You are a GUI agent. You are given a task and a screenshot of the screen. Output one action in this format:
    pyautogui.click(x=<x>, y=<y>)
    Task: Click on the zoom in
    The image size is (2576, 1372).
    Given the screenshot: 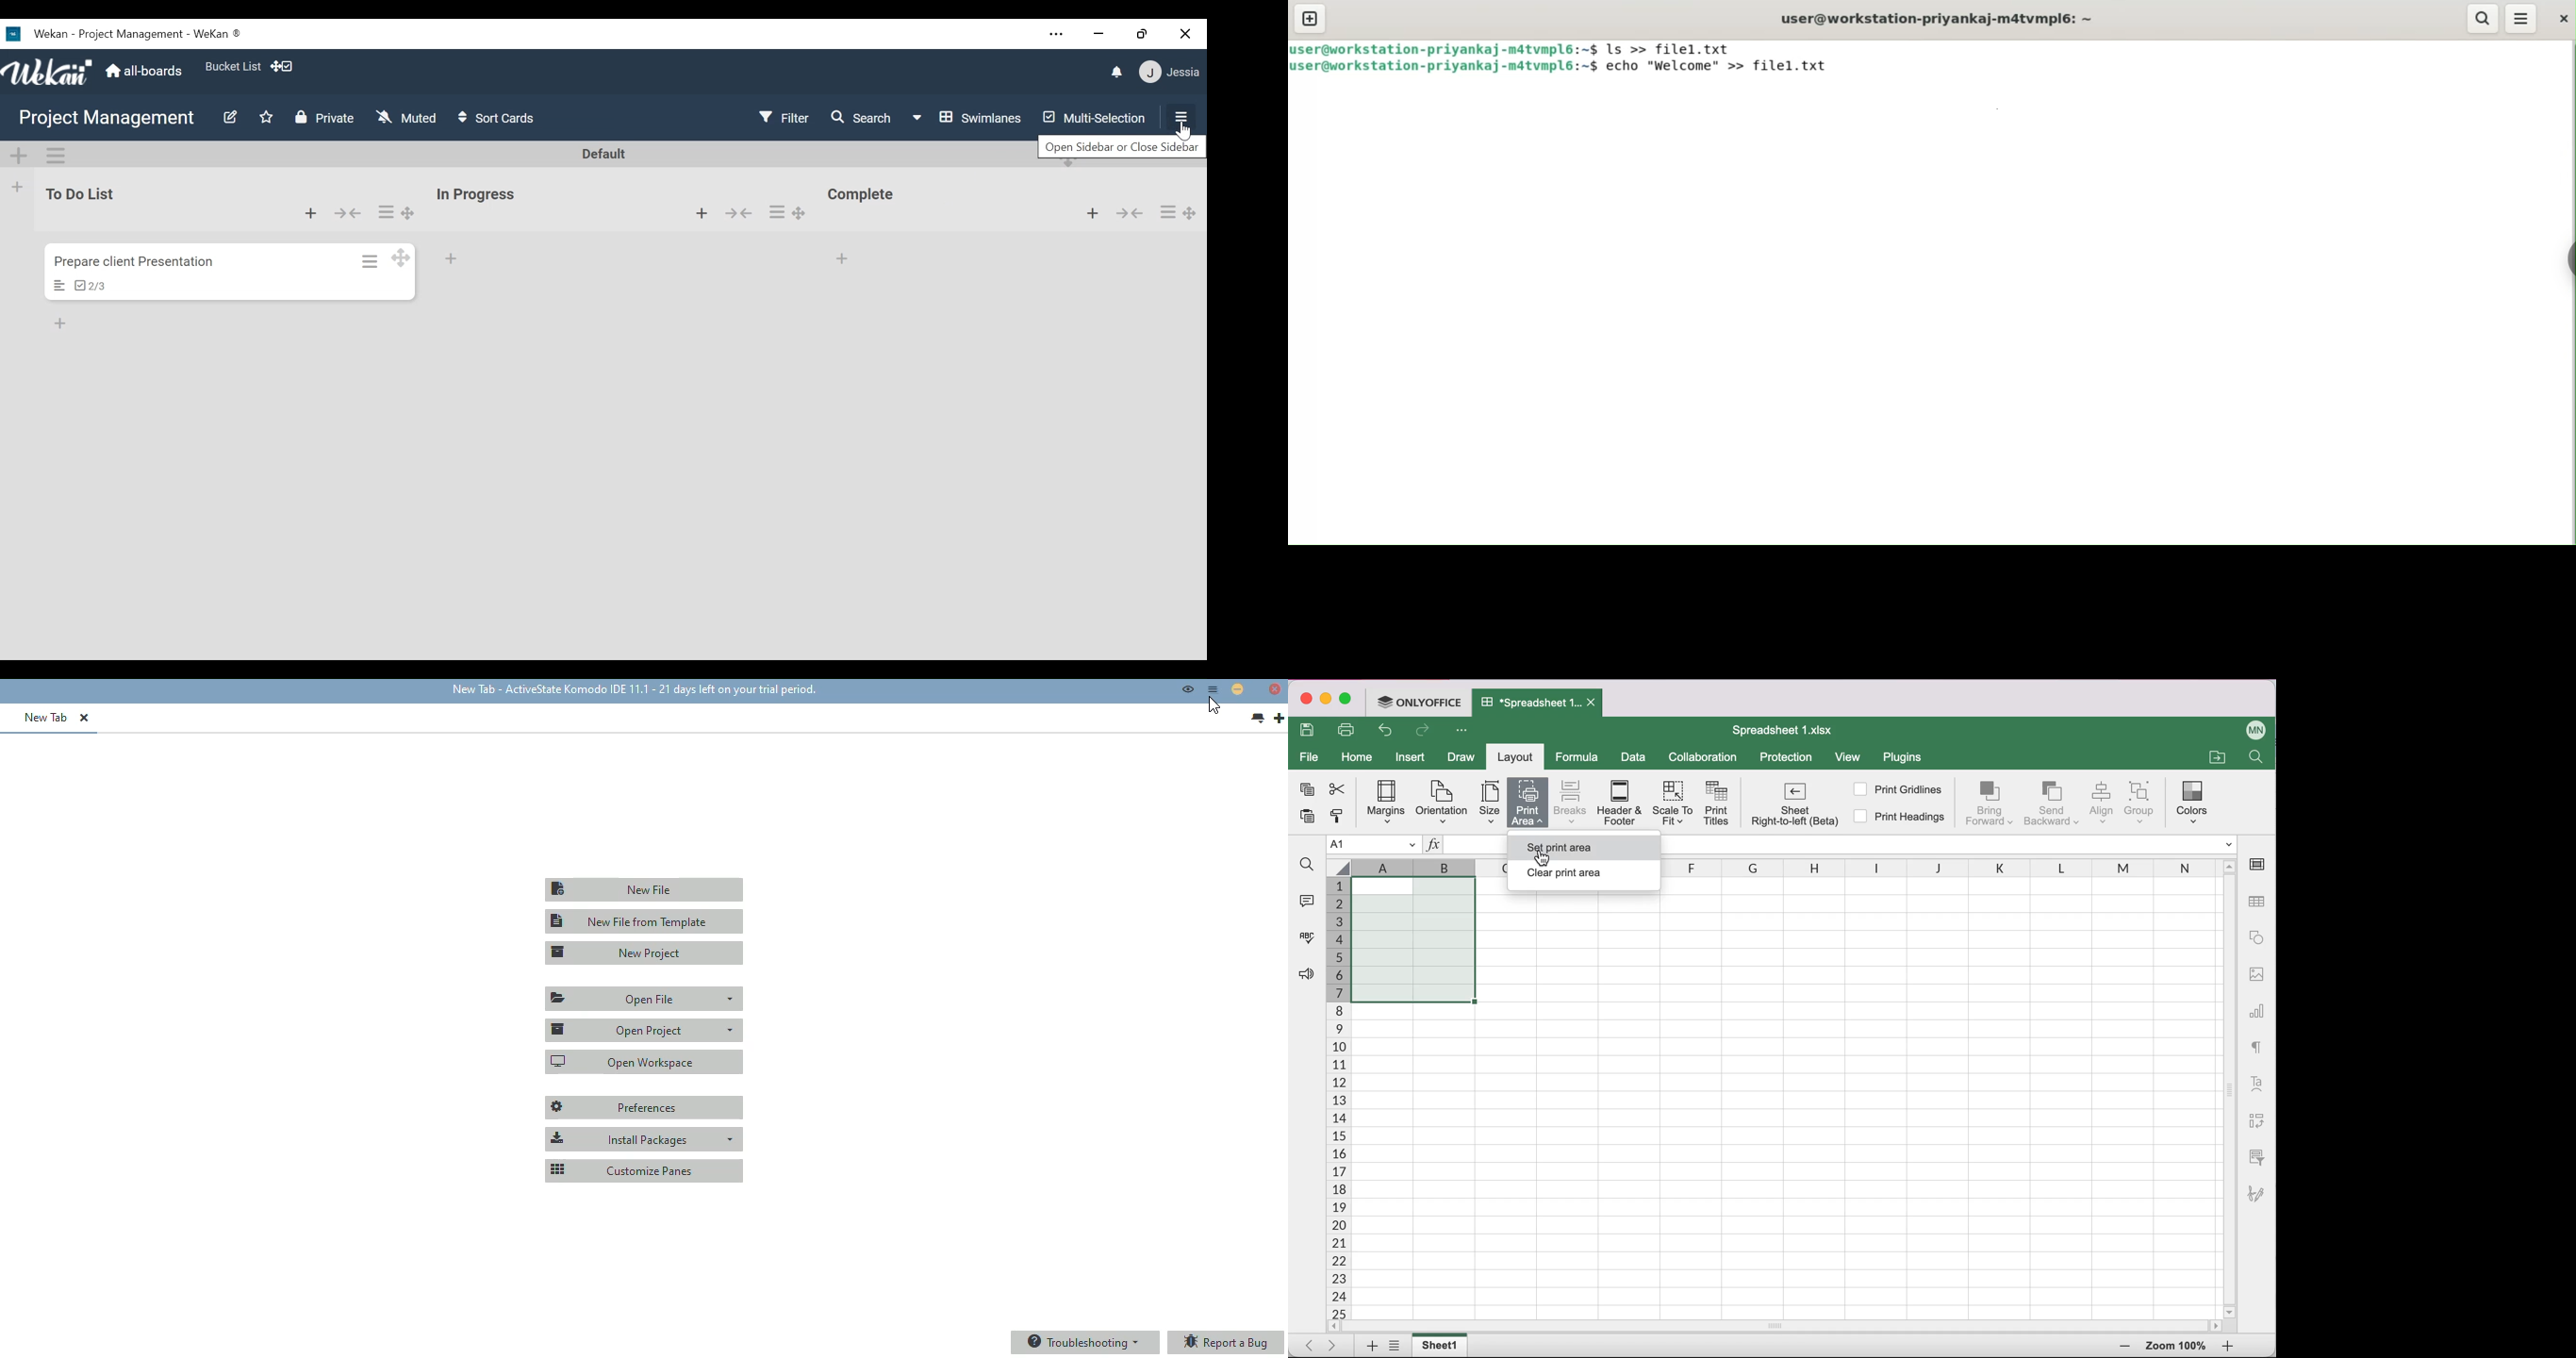 What is the action you would take?
    pyautogui.click(x=2122, y=1347)
    